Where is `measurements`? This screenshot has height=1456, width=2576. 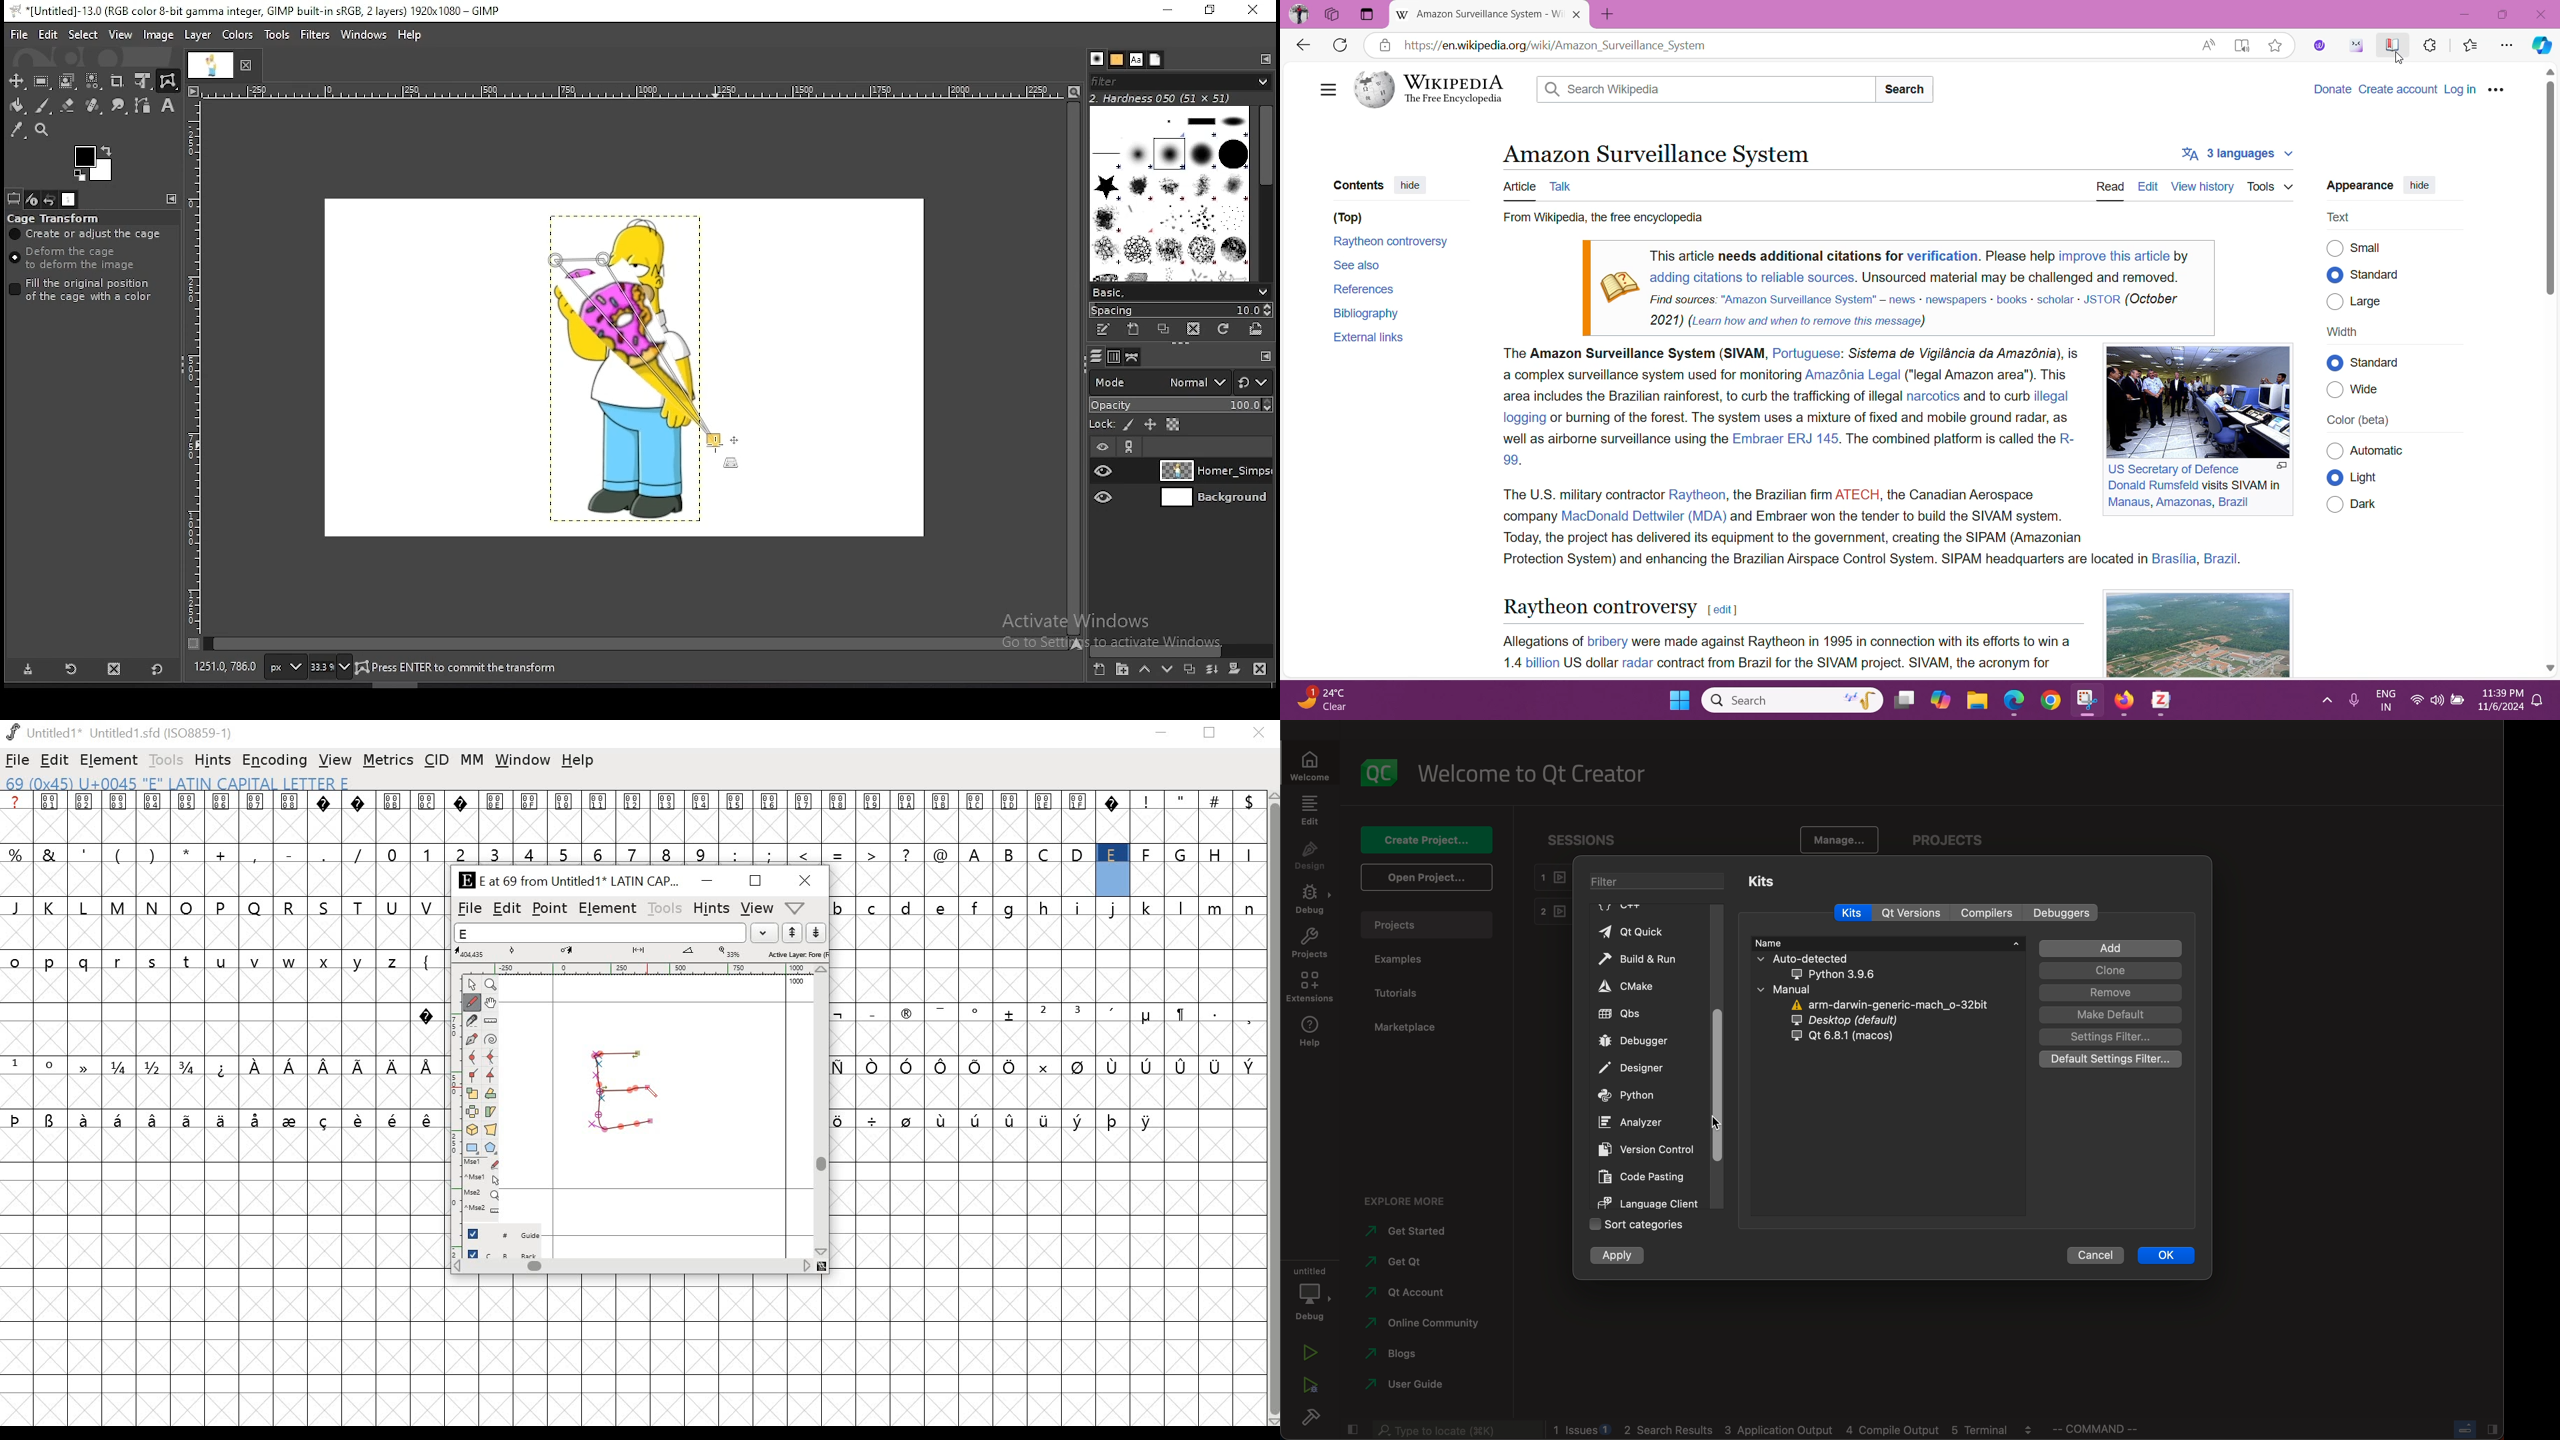
measurements is located at coordinates (641, 953).